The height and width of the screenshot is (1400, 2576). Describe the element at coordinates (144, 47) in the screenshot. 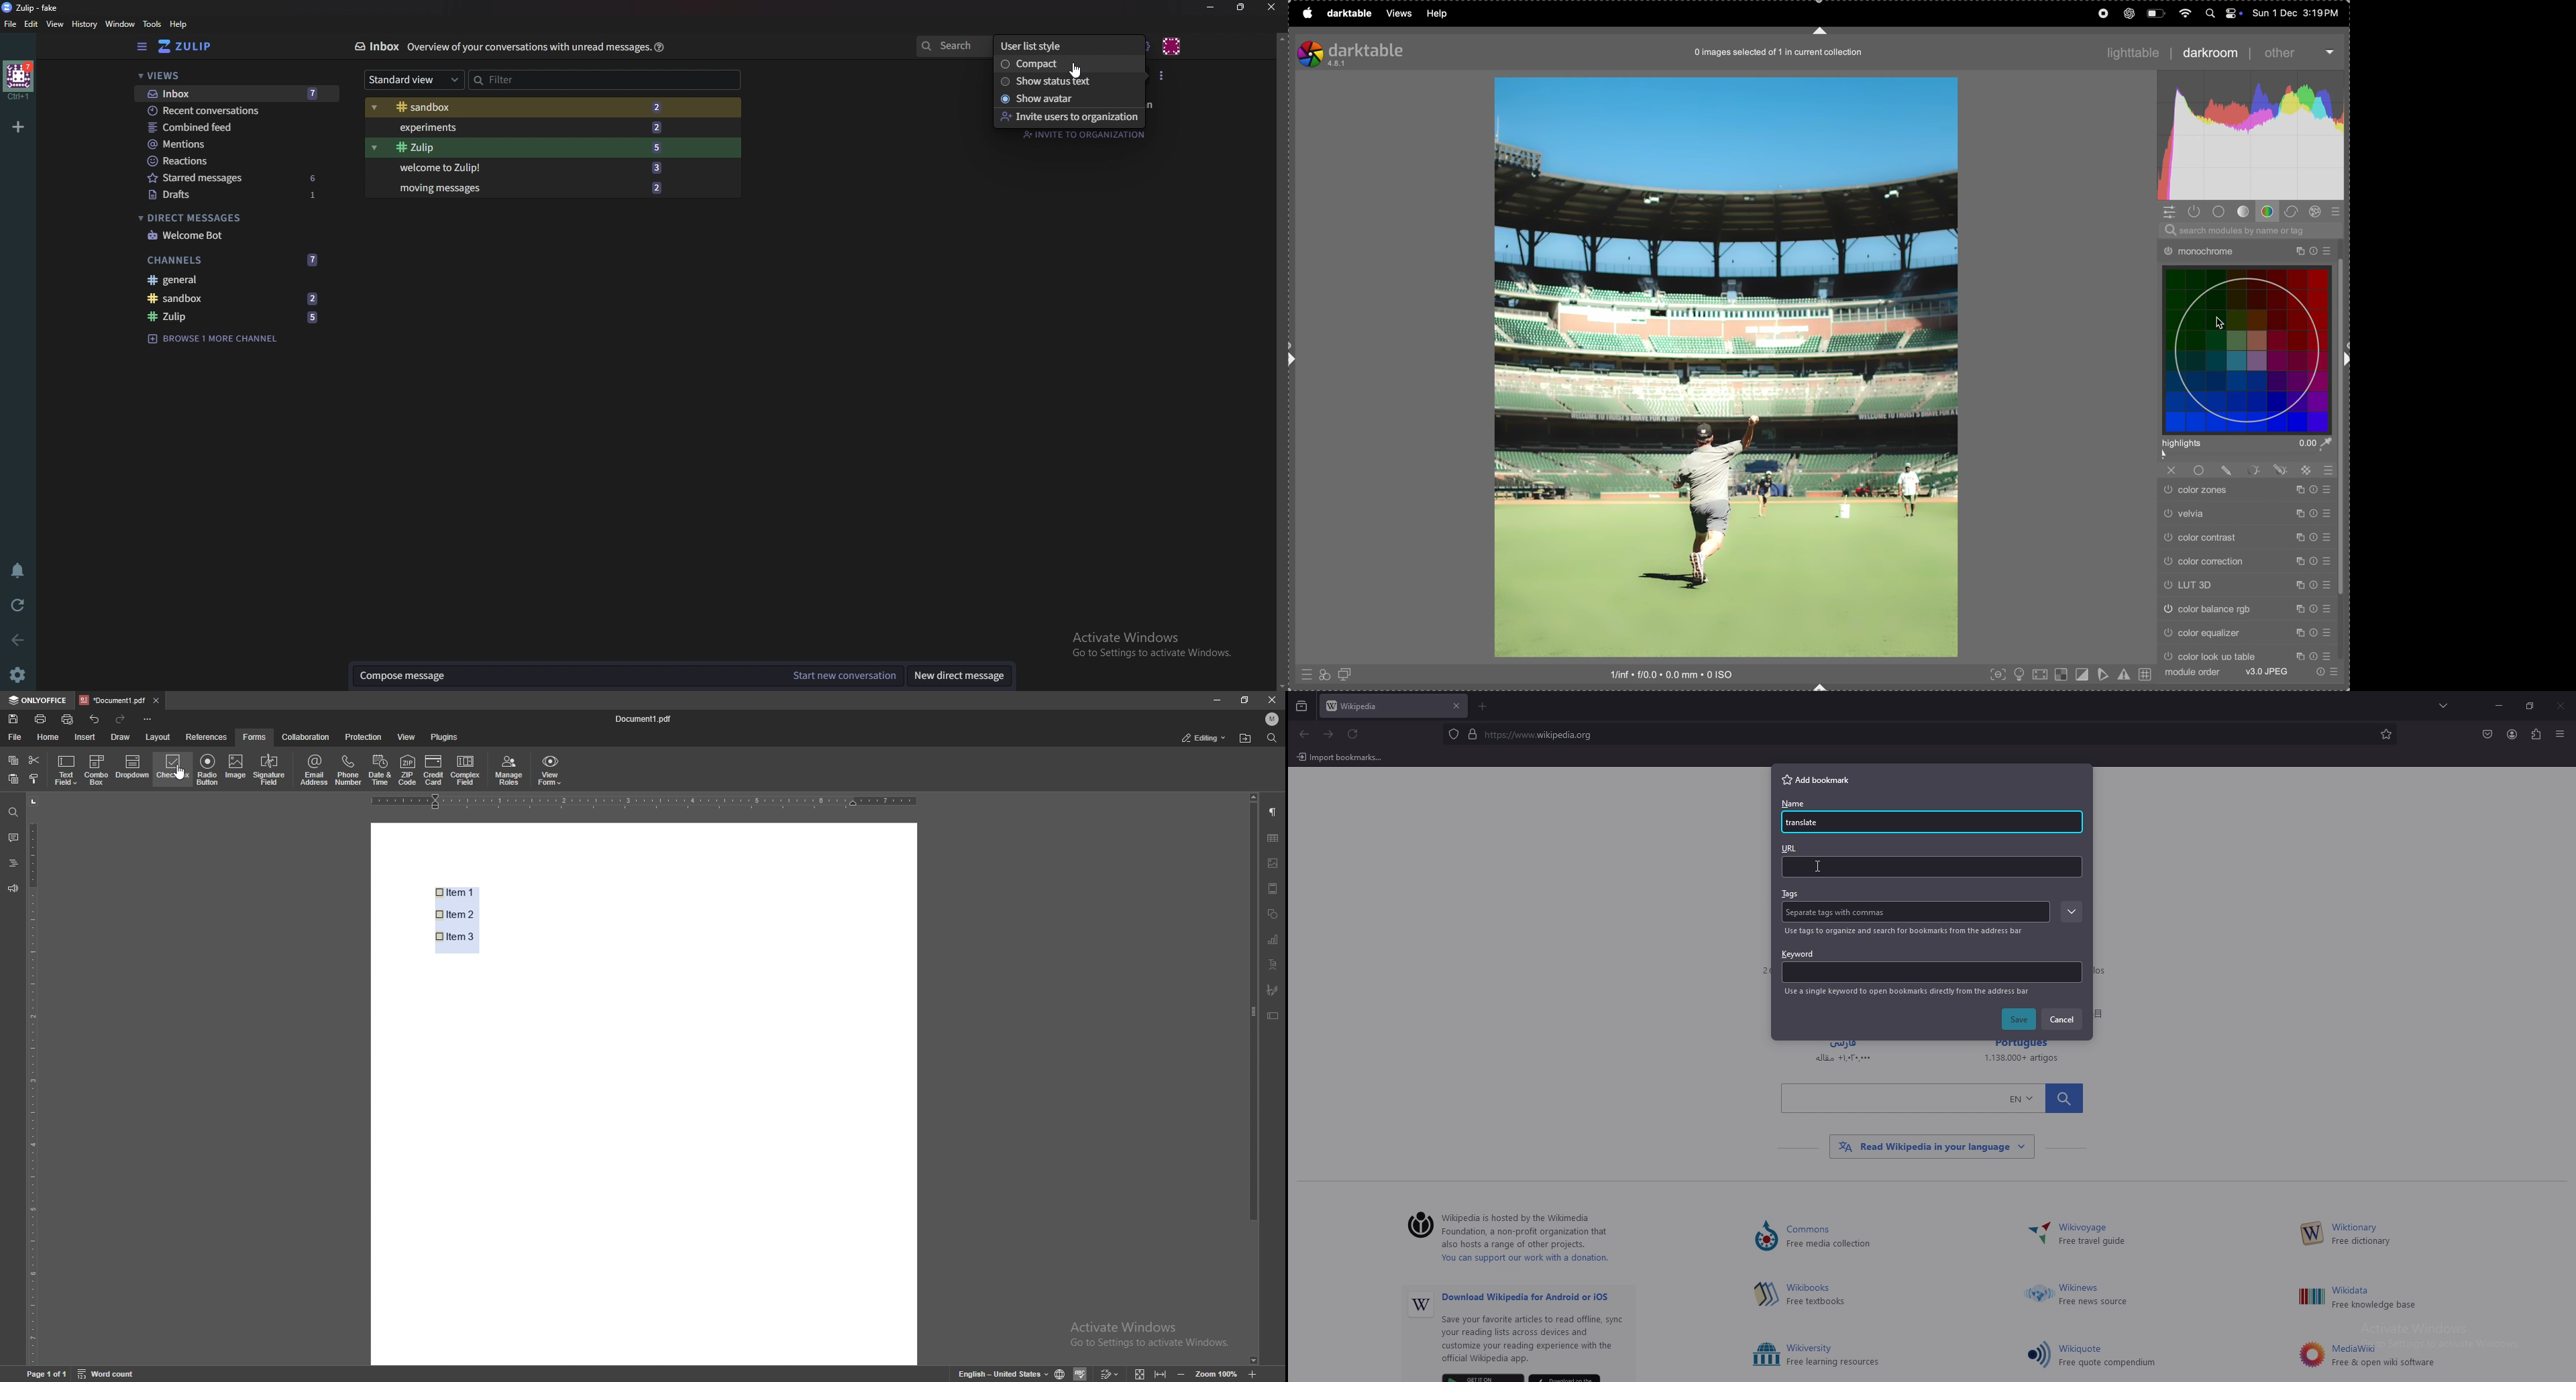

I see `Hide sidebar` at that location.